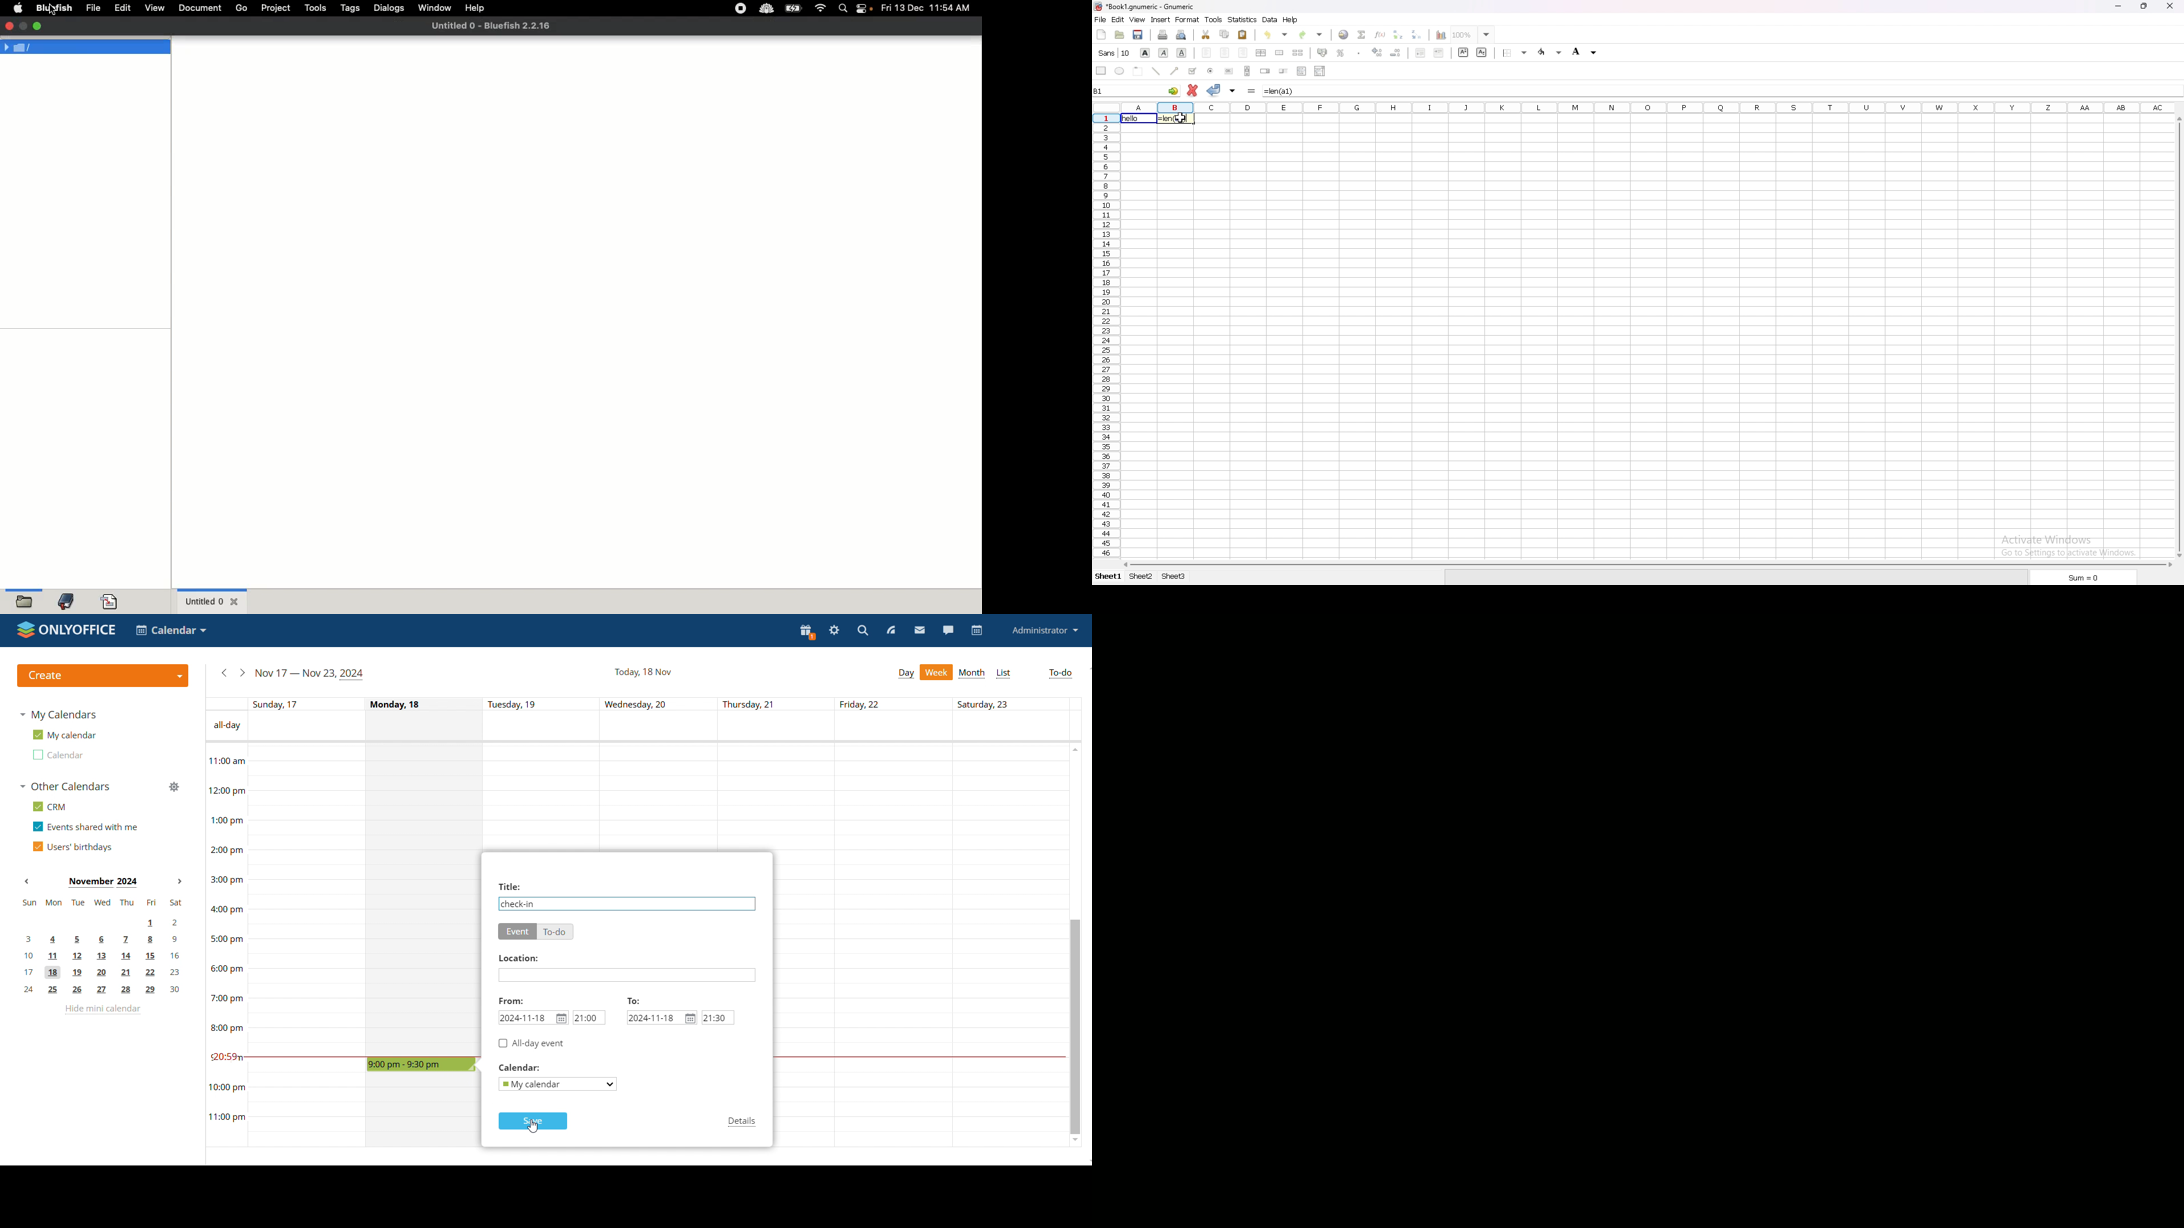  I want to click on split merged, so click(1298, 53).